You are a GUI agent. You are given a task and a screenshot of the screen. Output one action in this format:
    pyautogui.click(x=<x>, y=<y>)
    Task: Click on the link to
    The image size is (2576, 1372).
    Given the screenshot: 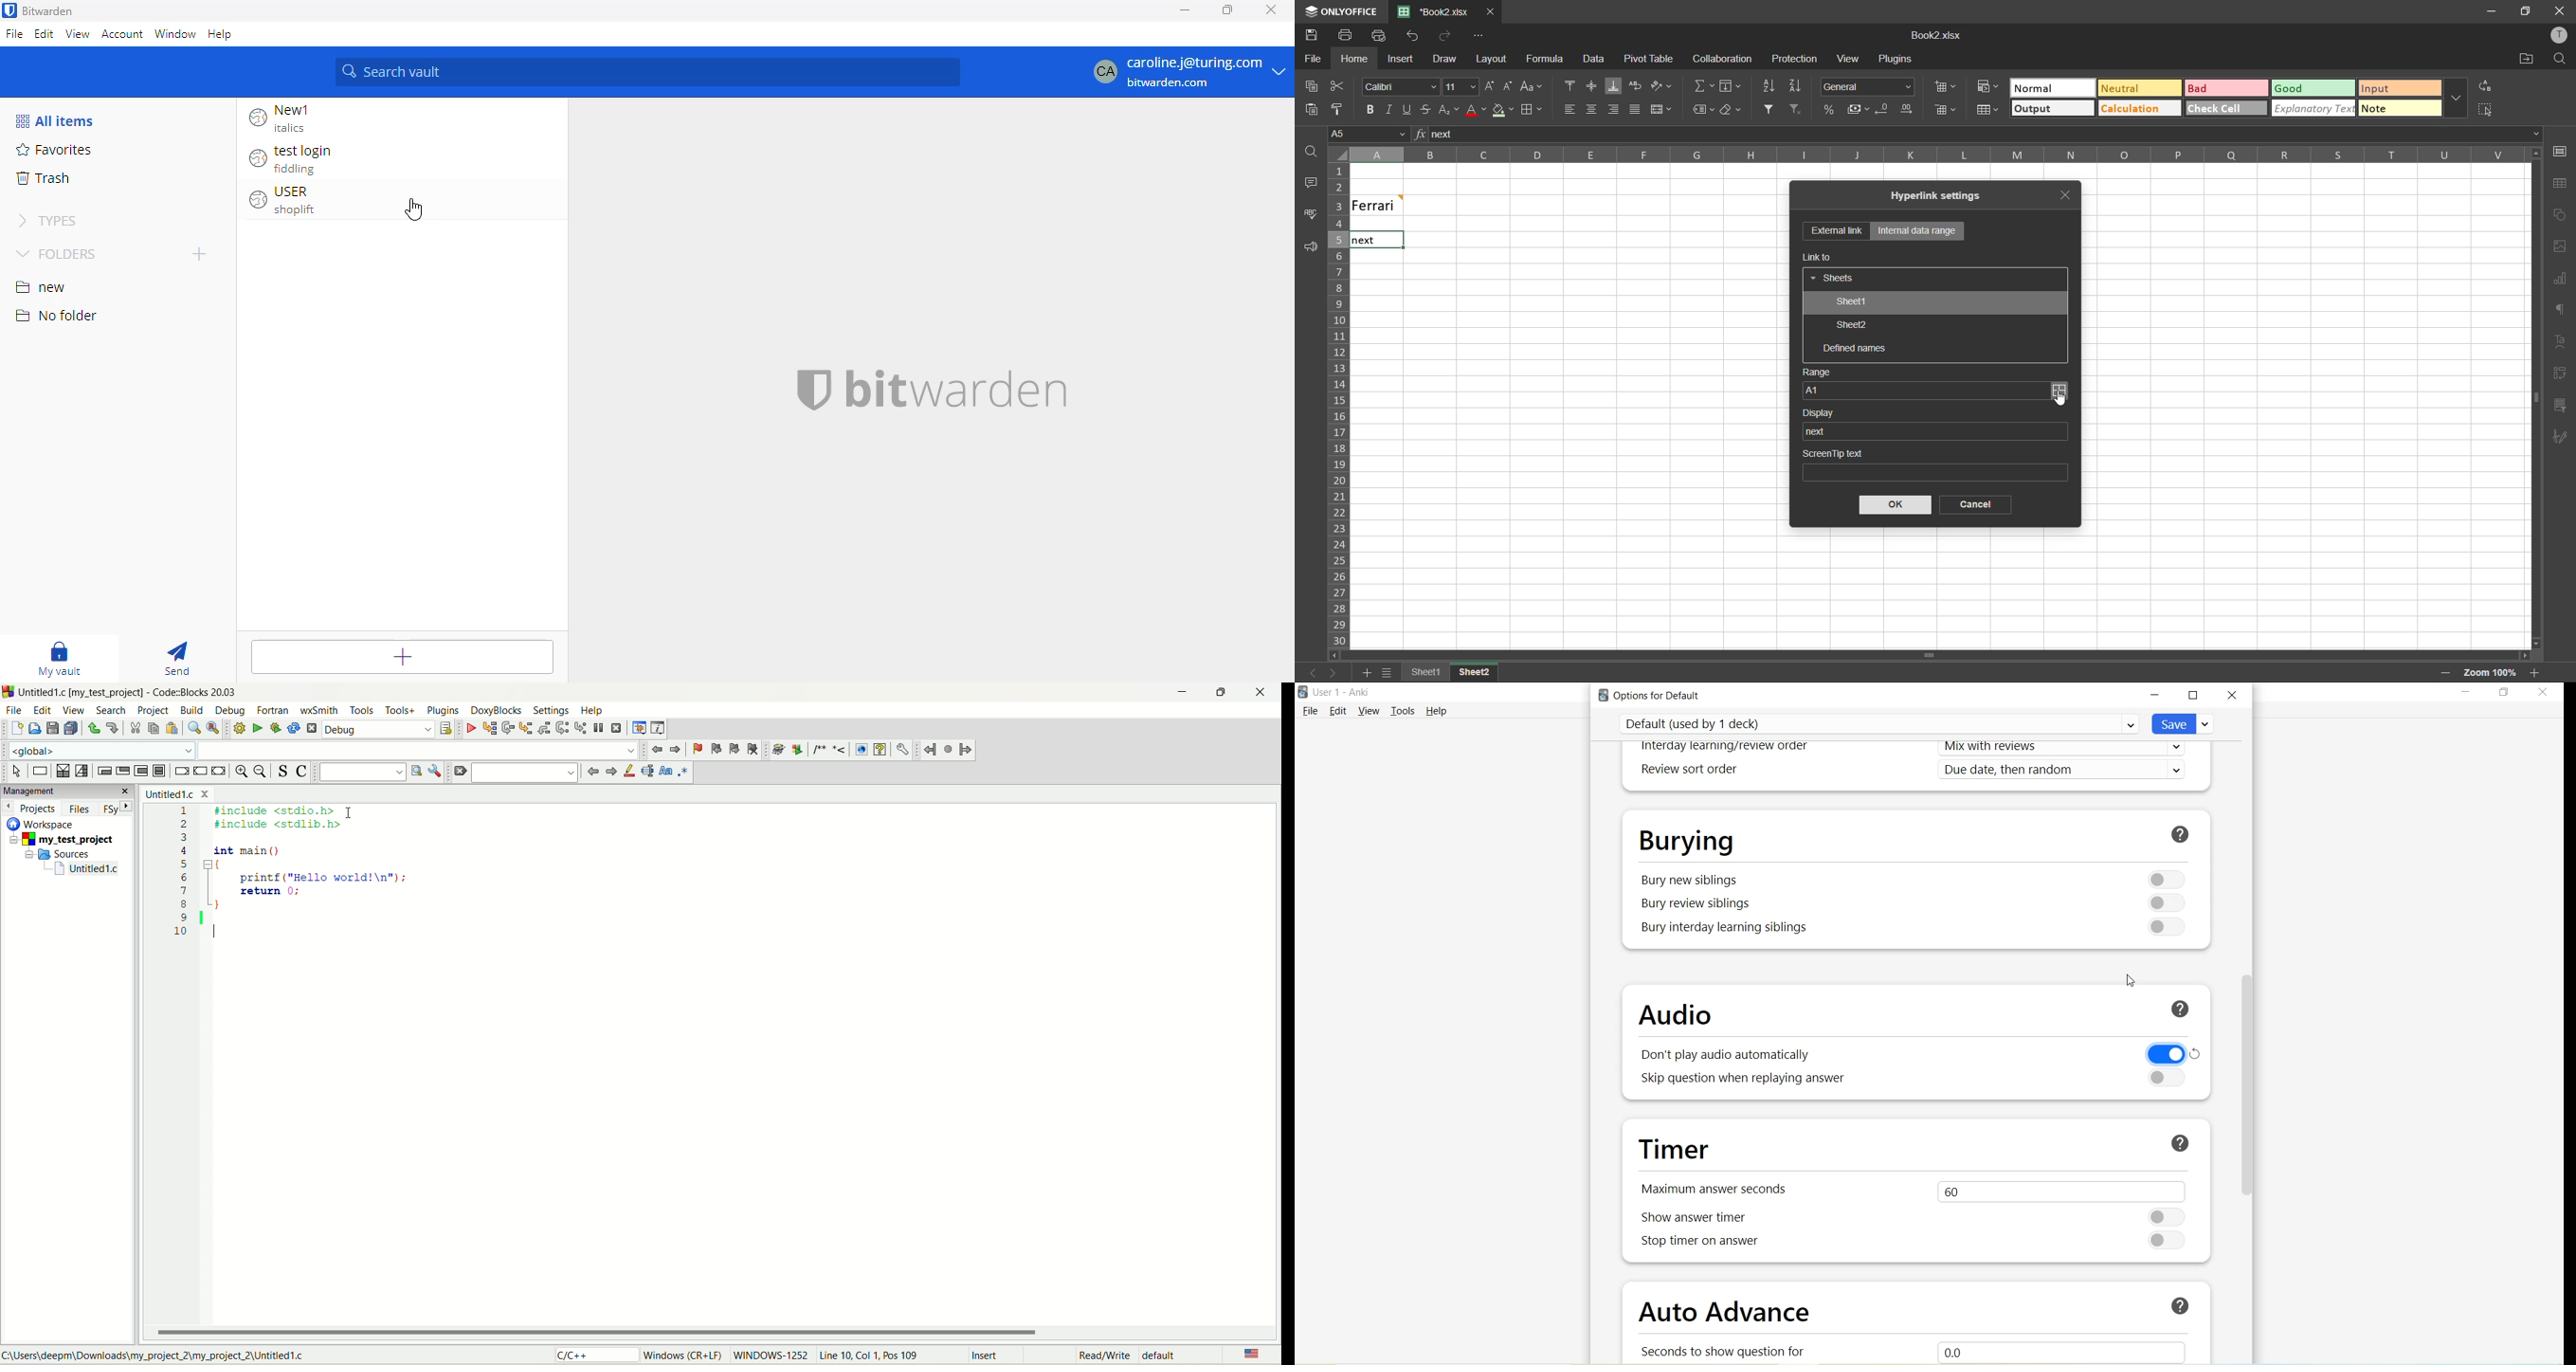 What is the action you would take?
    pyautogui.click(x=1819, y=257)
    